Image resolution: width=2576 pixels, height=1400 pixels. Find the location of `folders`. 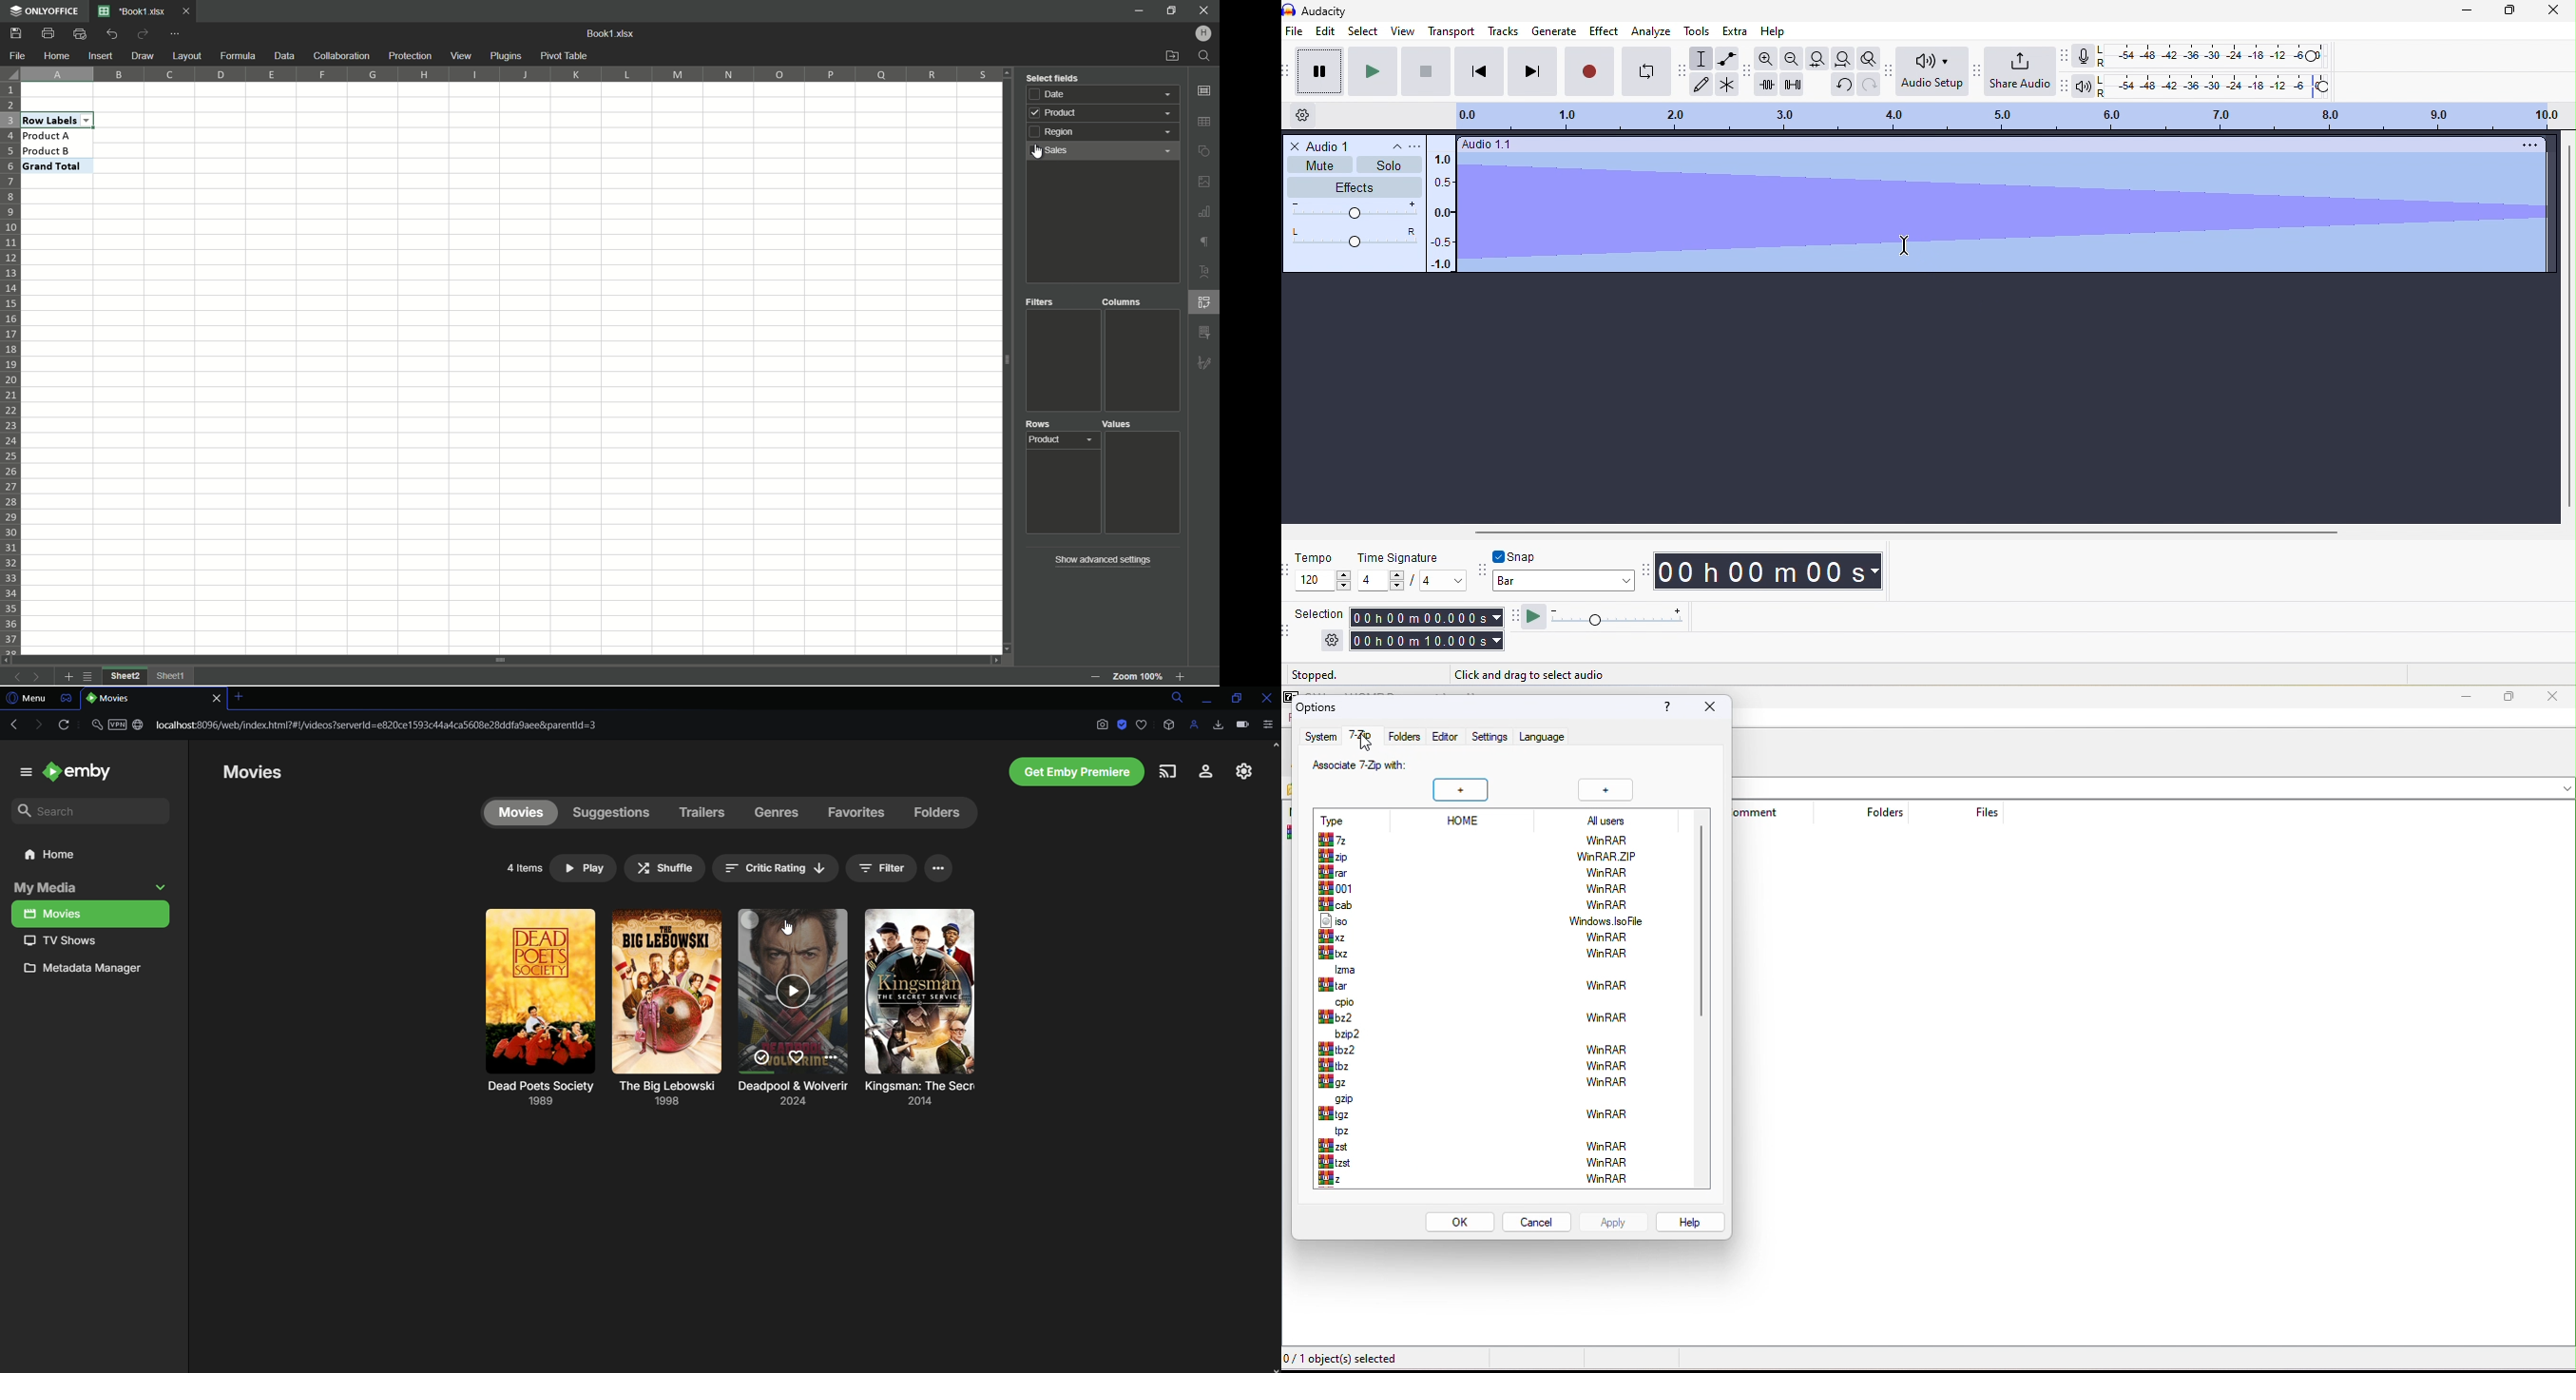

folders is located at coordinates (1404, 737).